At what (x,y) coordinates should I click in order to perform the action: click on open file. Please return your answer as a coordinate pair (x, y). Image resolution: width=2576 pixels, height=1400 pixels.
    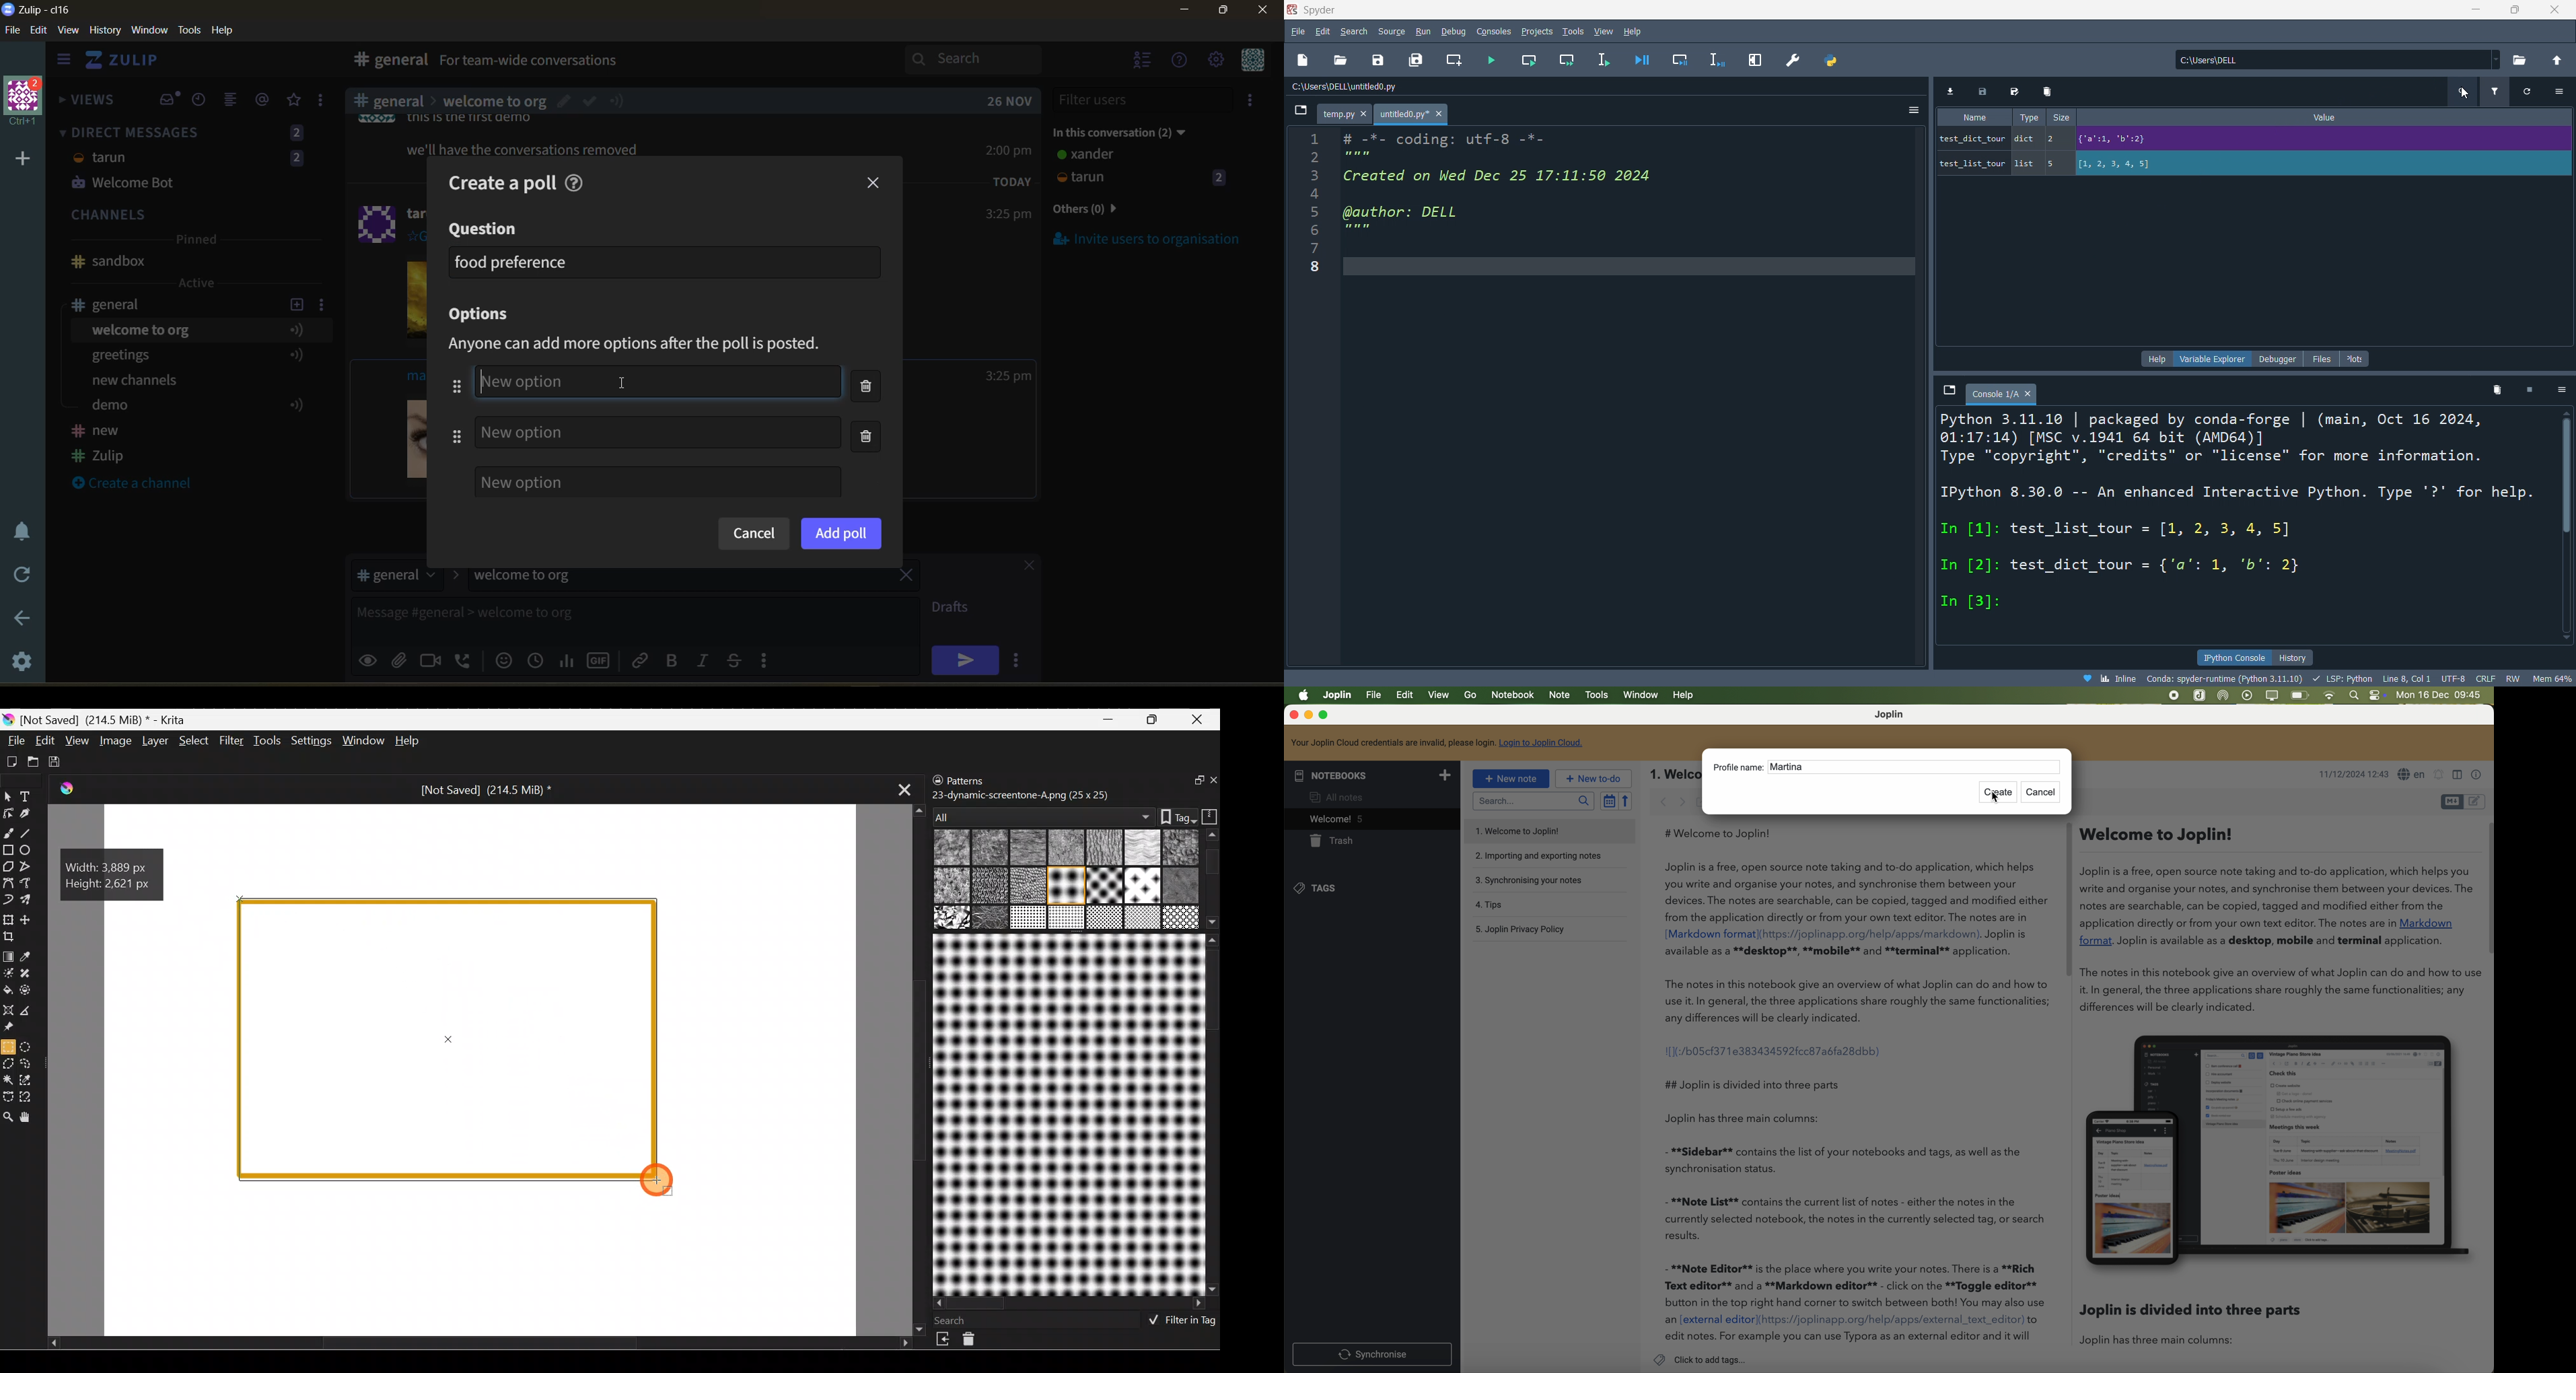
    Looking at the image, I should click on (1304, 61).